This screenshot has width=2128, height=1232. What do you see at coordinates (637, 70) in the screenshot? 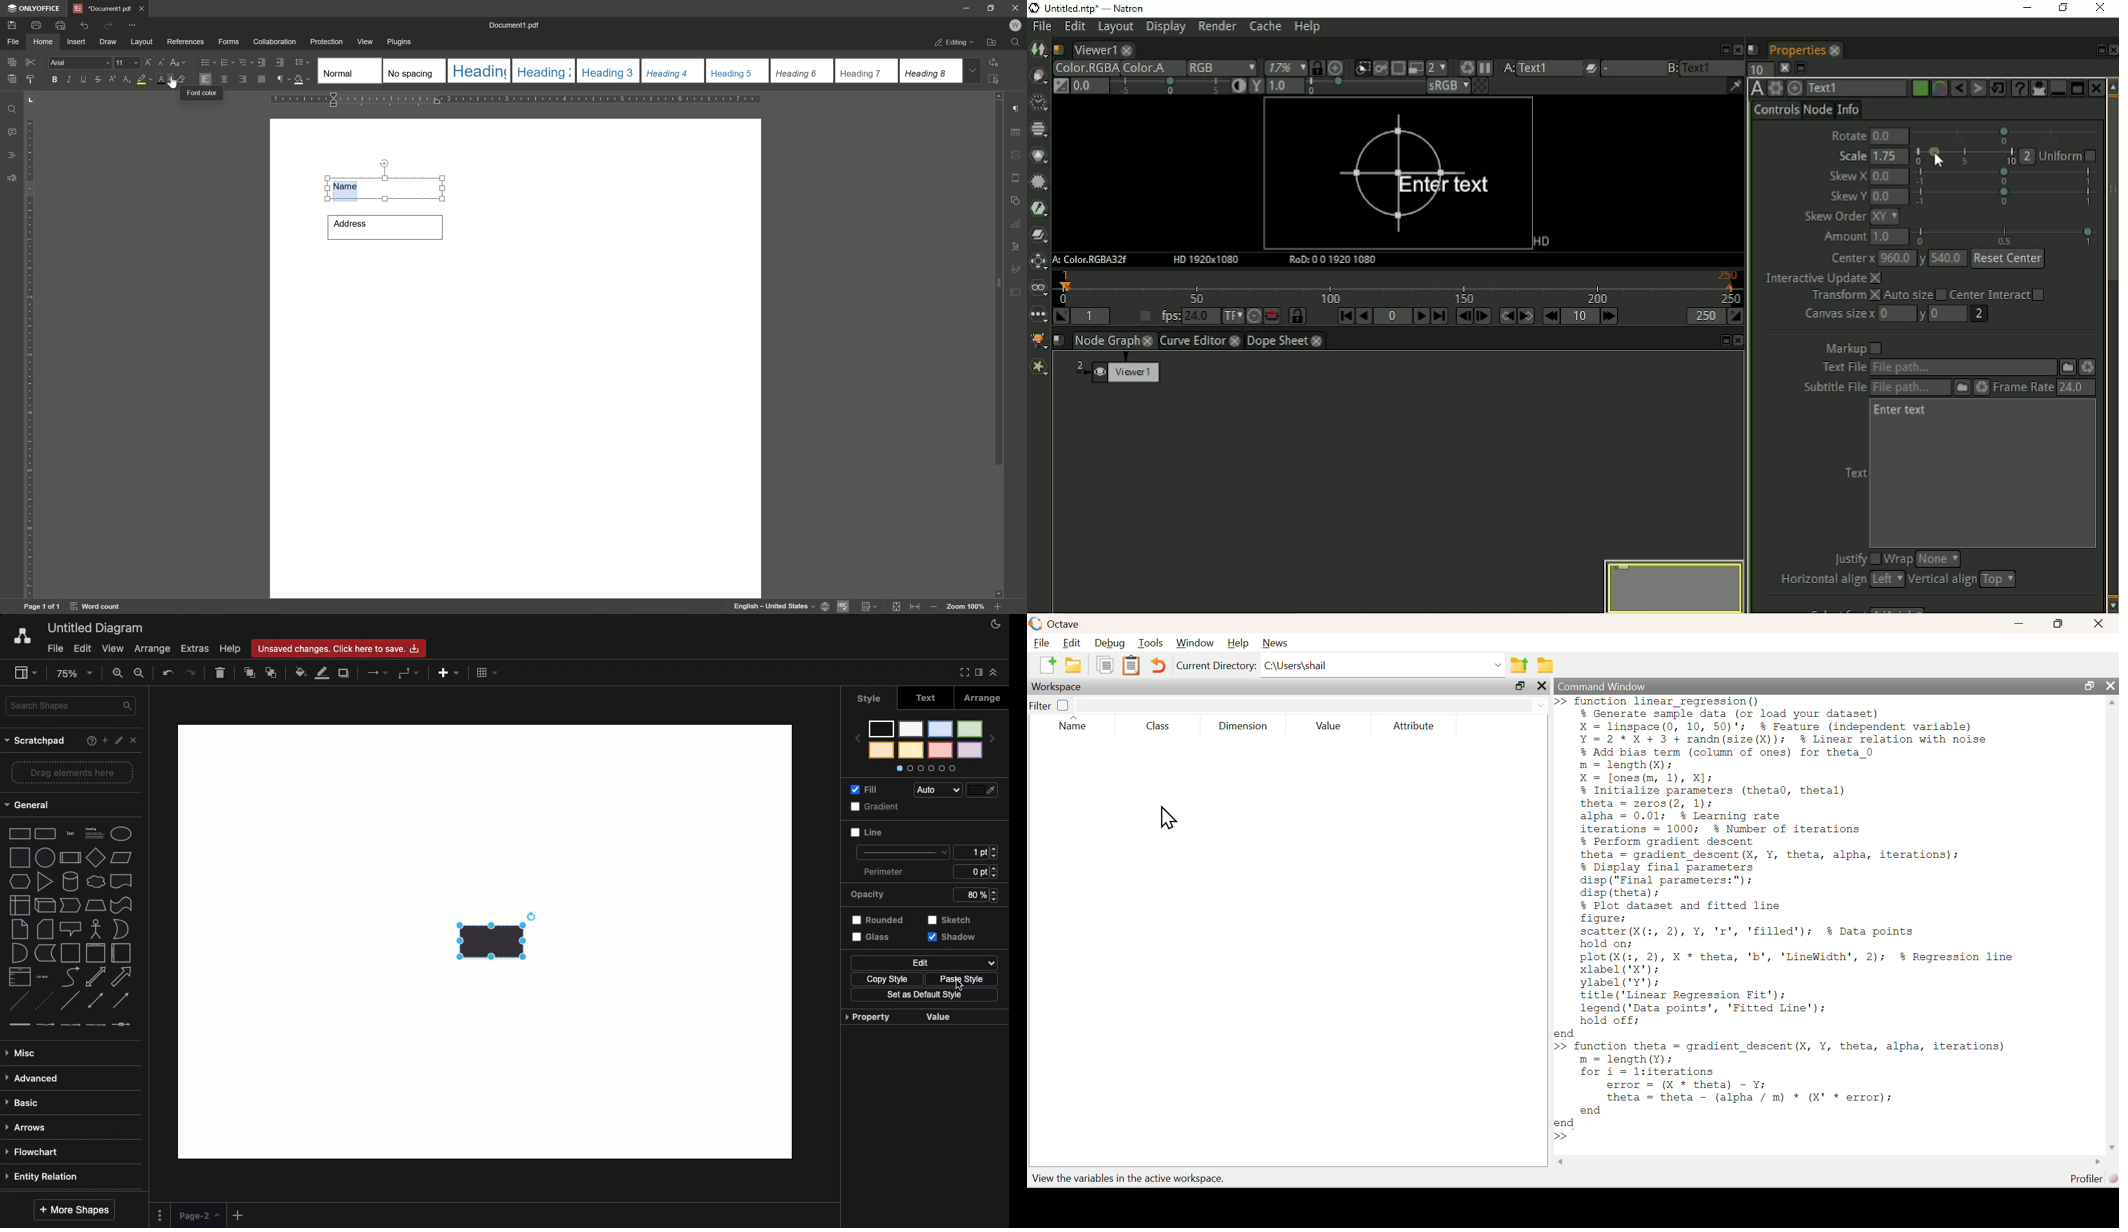
I see `type of slides` at bounding box center [637, 70].